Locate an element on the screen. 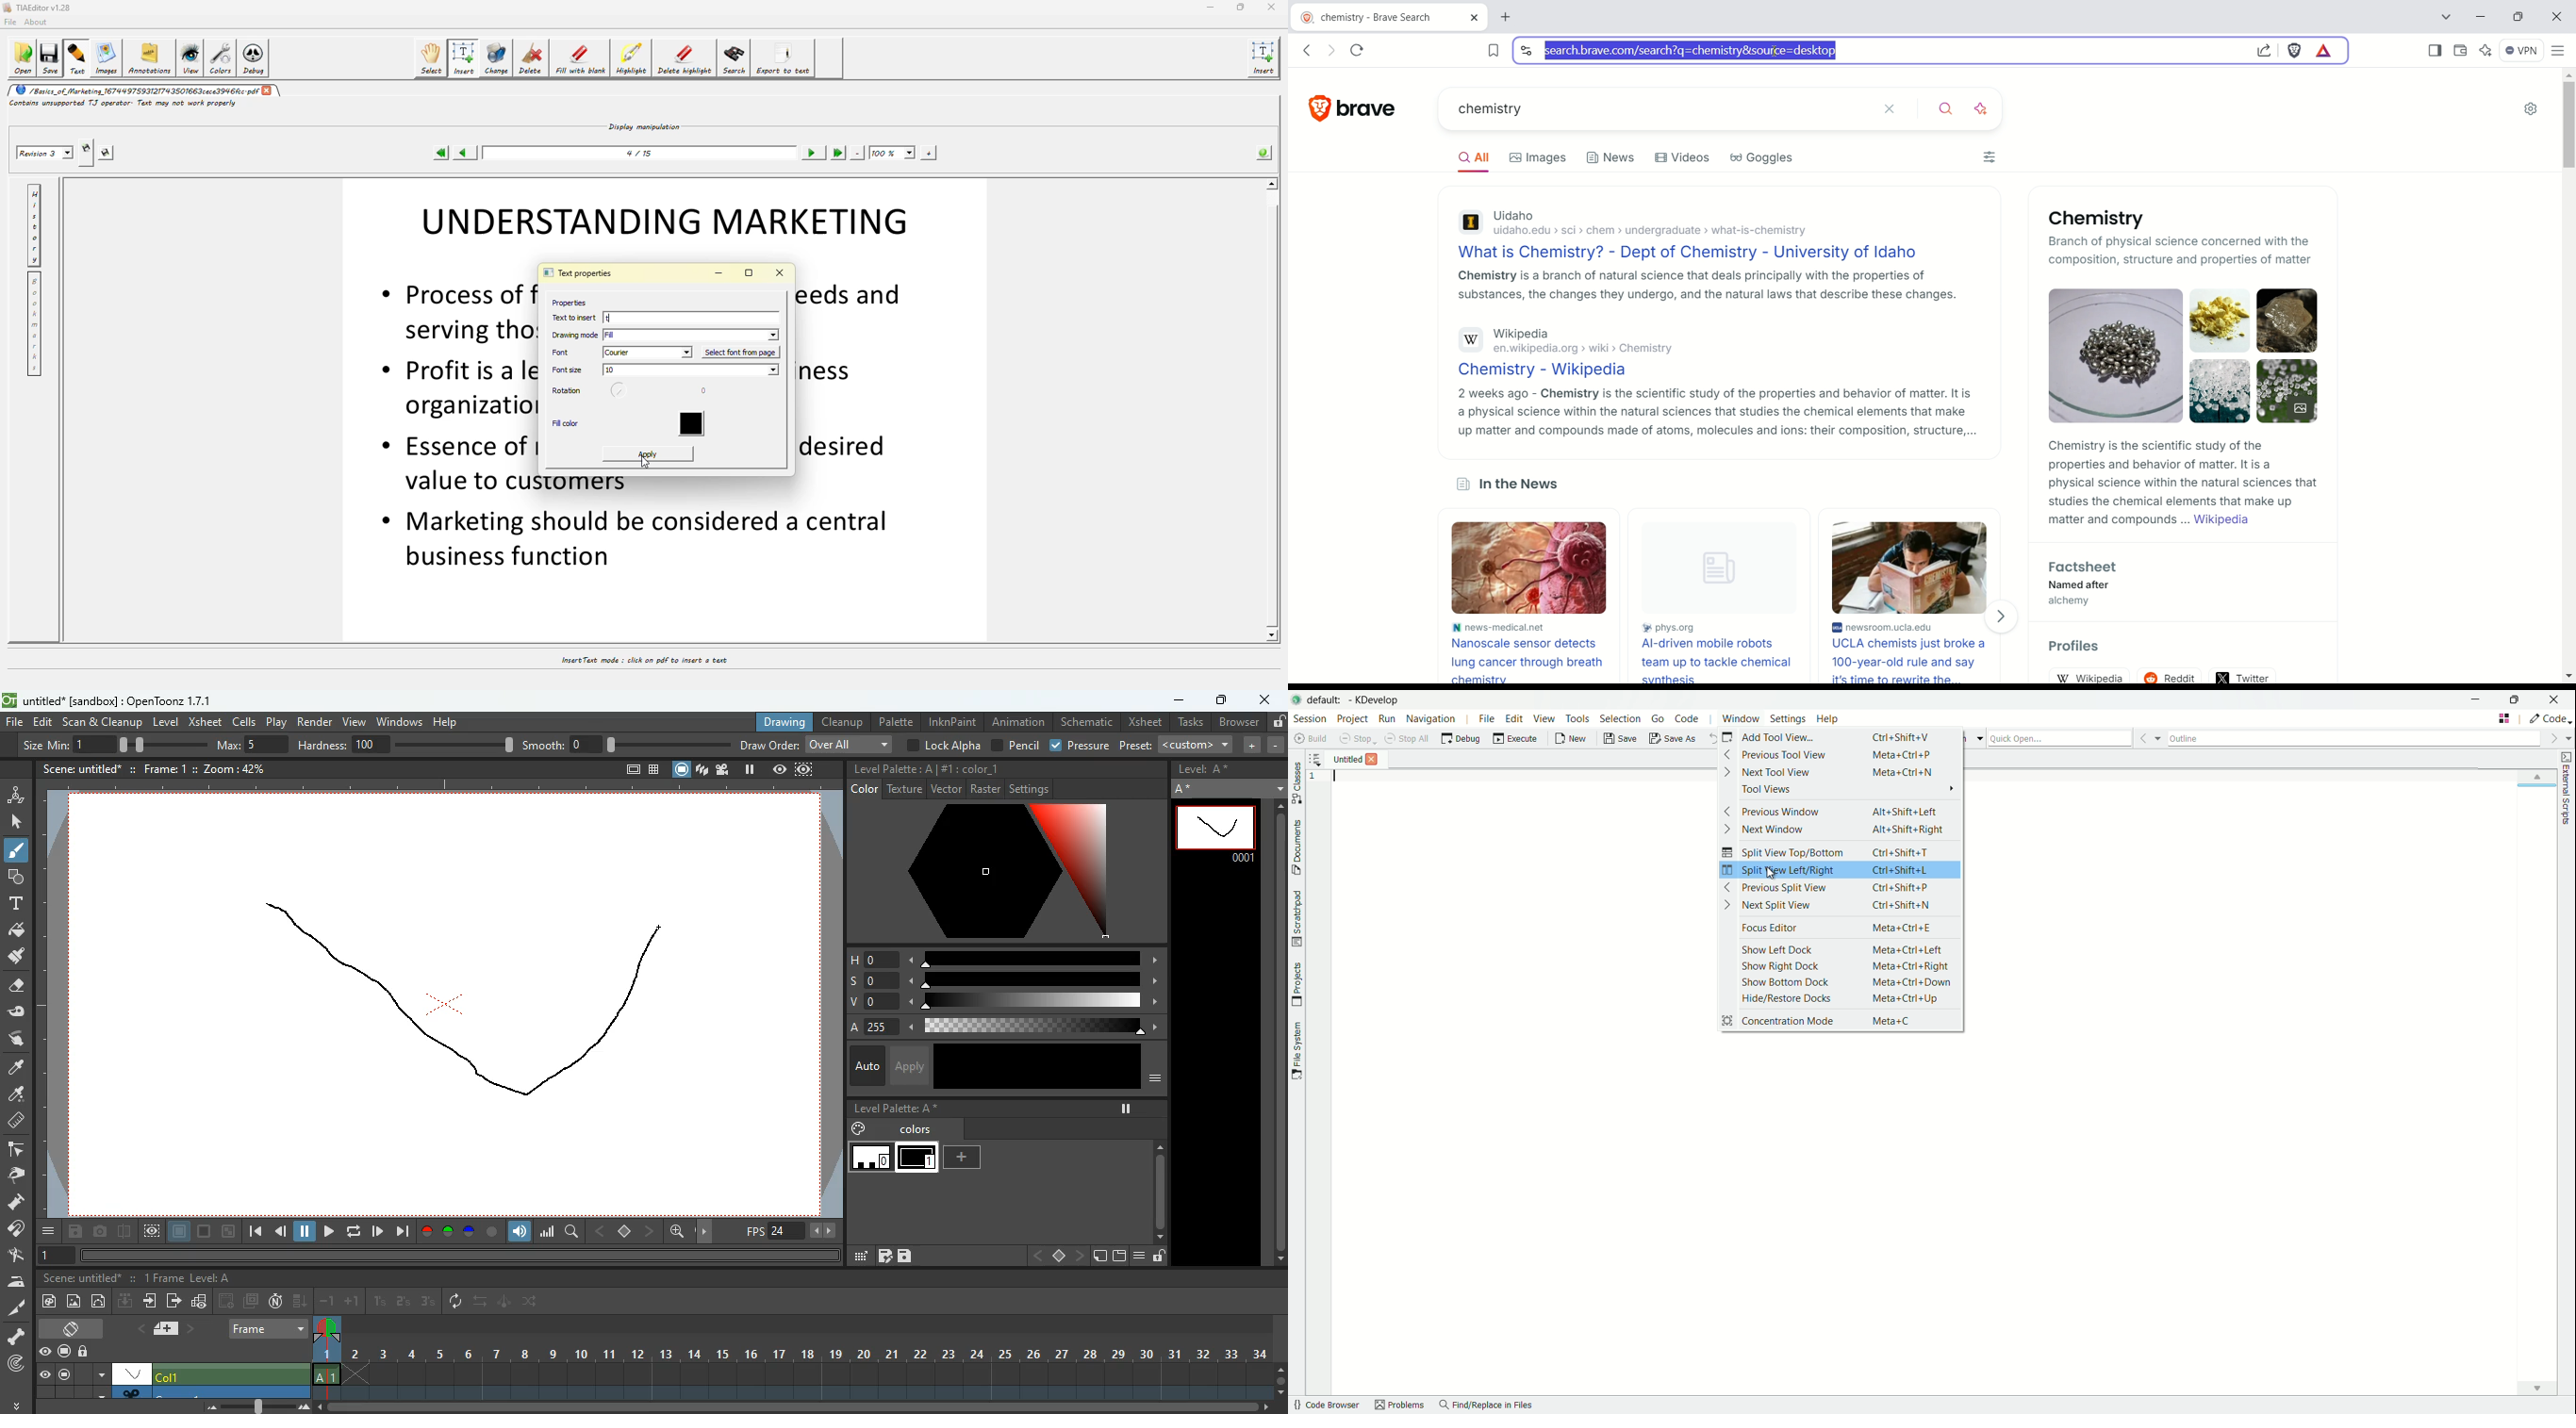 This screenshot has width=2576, height=1428. edit is located at coordinates (858, 1257).